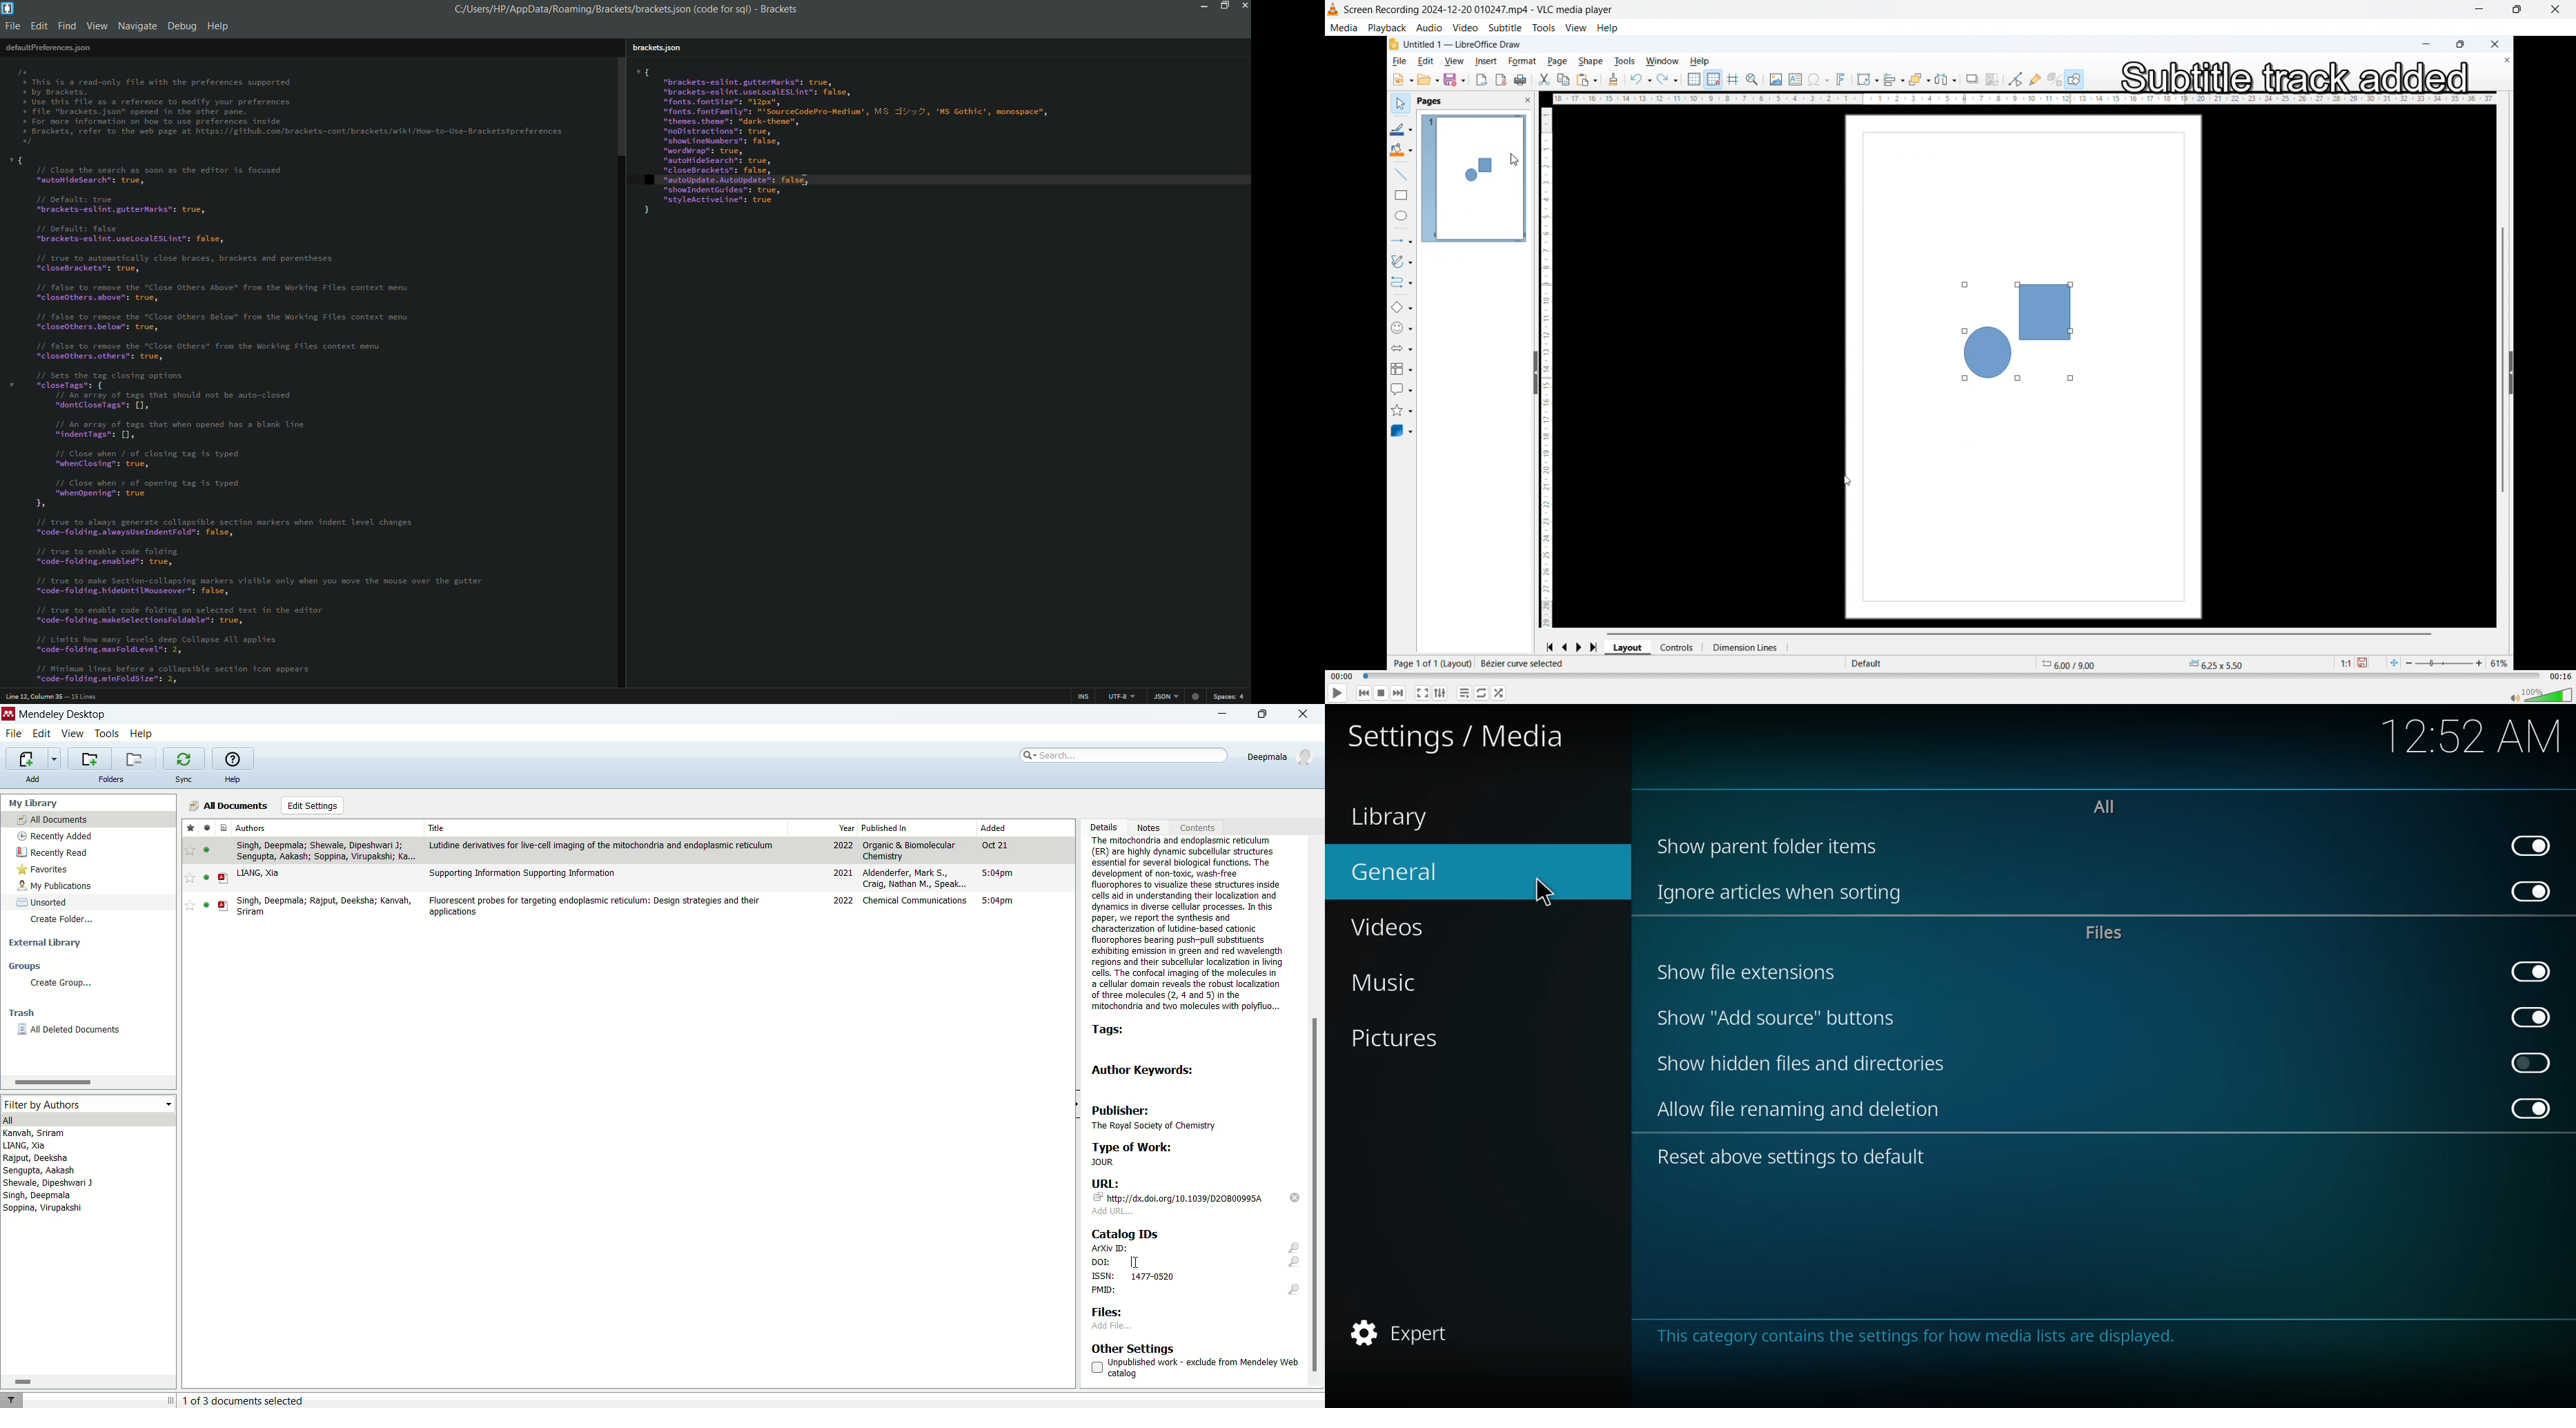 Image resolution: width=2576 pixels, height=1428 pixels. I want to click on videos, so click(1398, 928).